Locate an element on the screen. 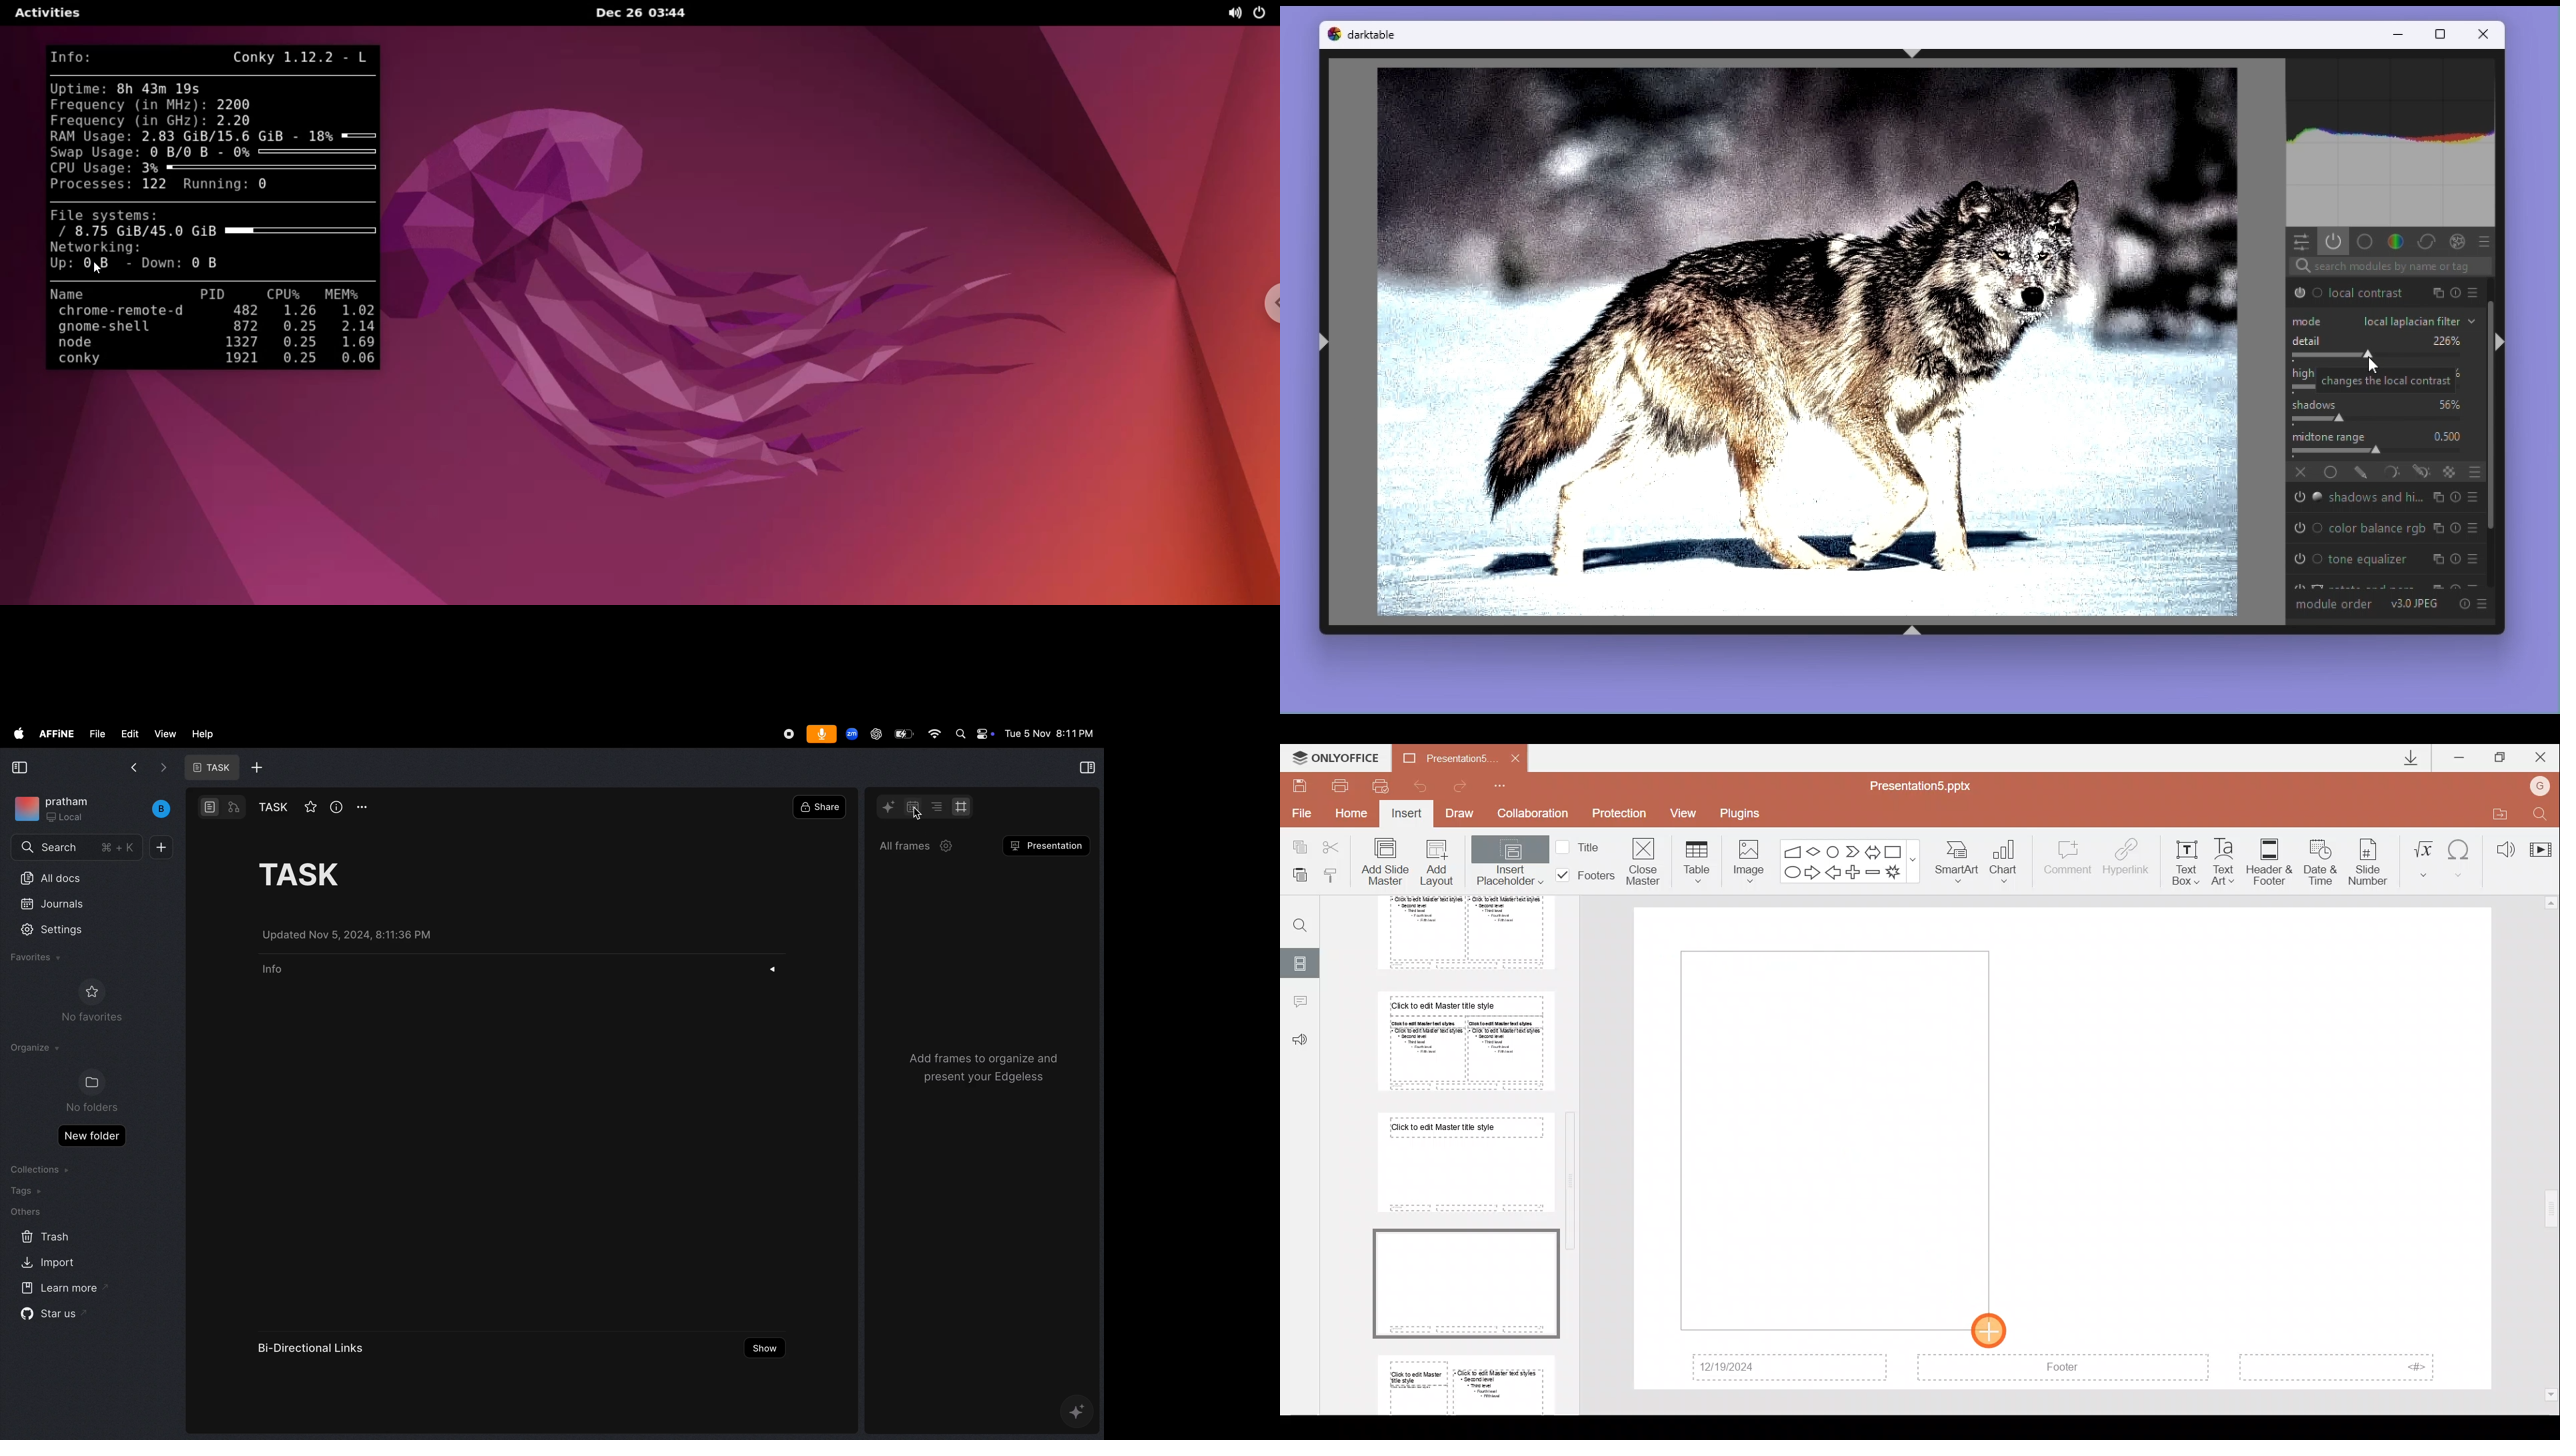 The image size is (2576, 1456). Paste is located at coordinates (1299, 877).